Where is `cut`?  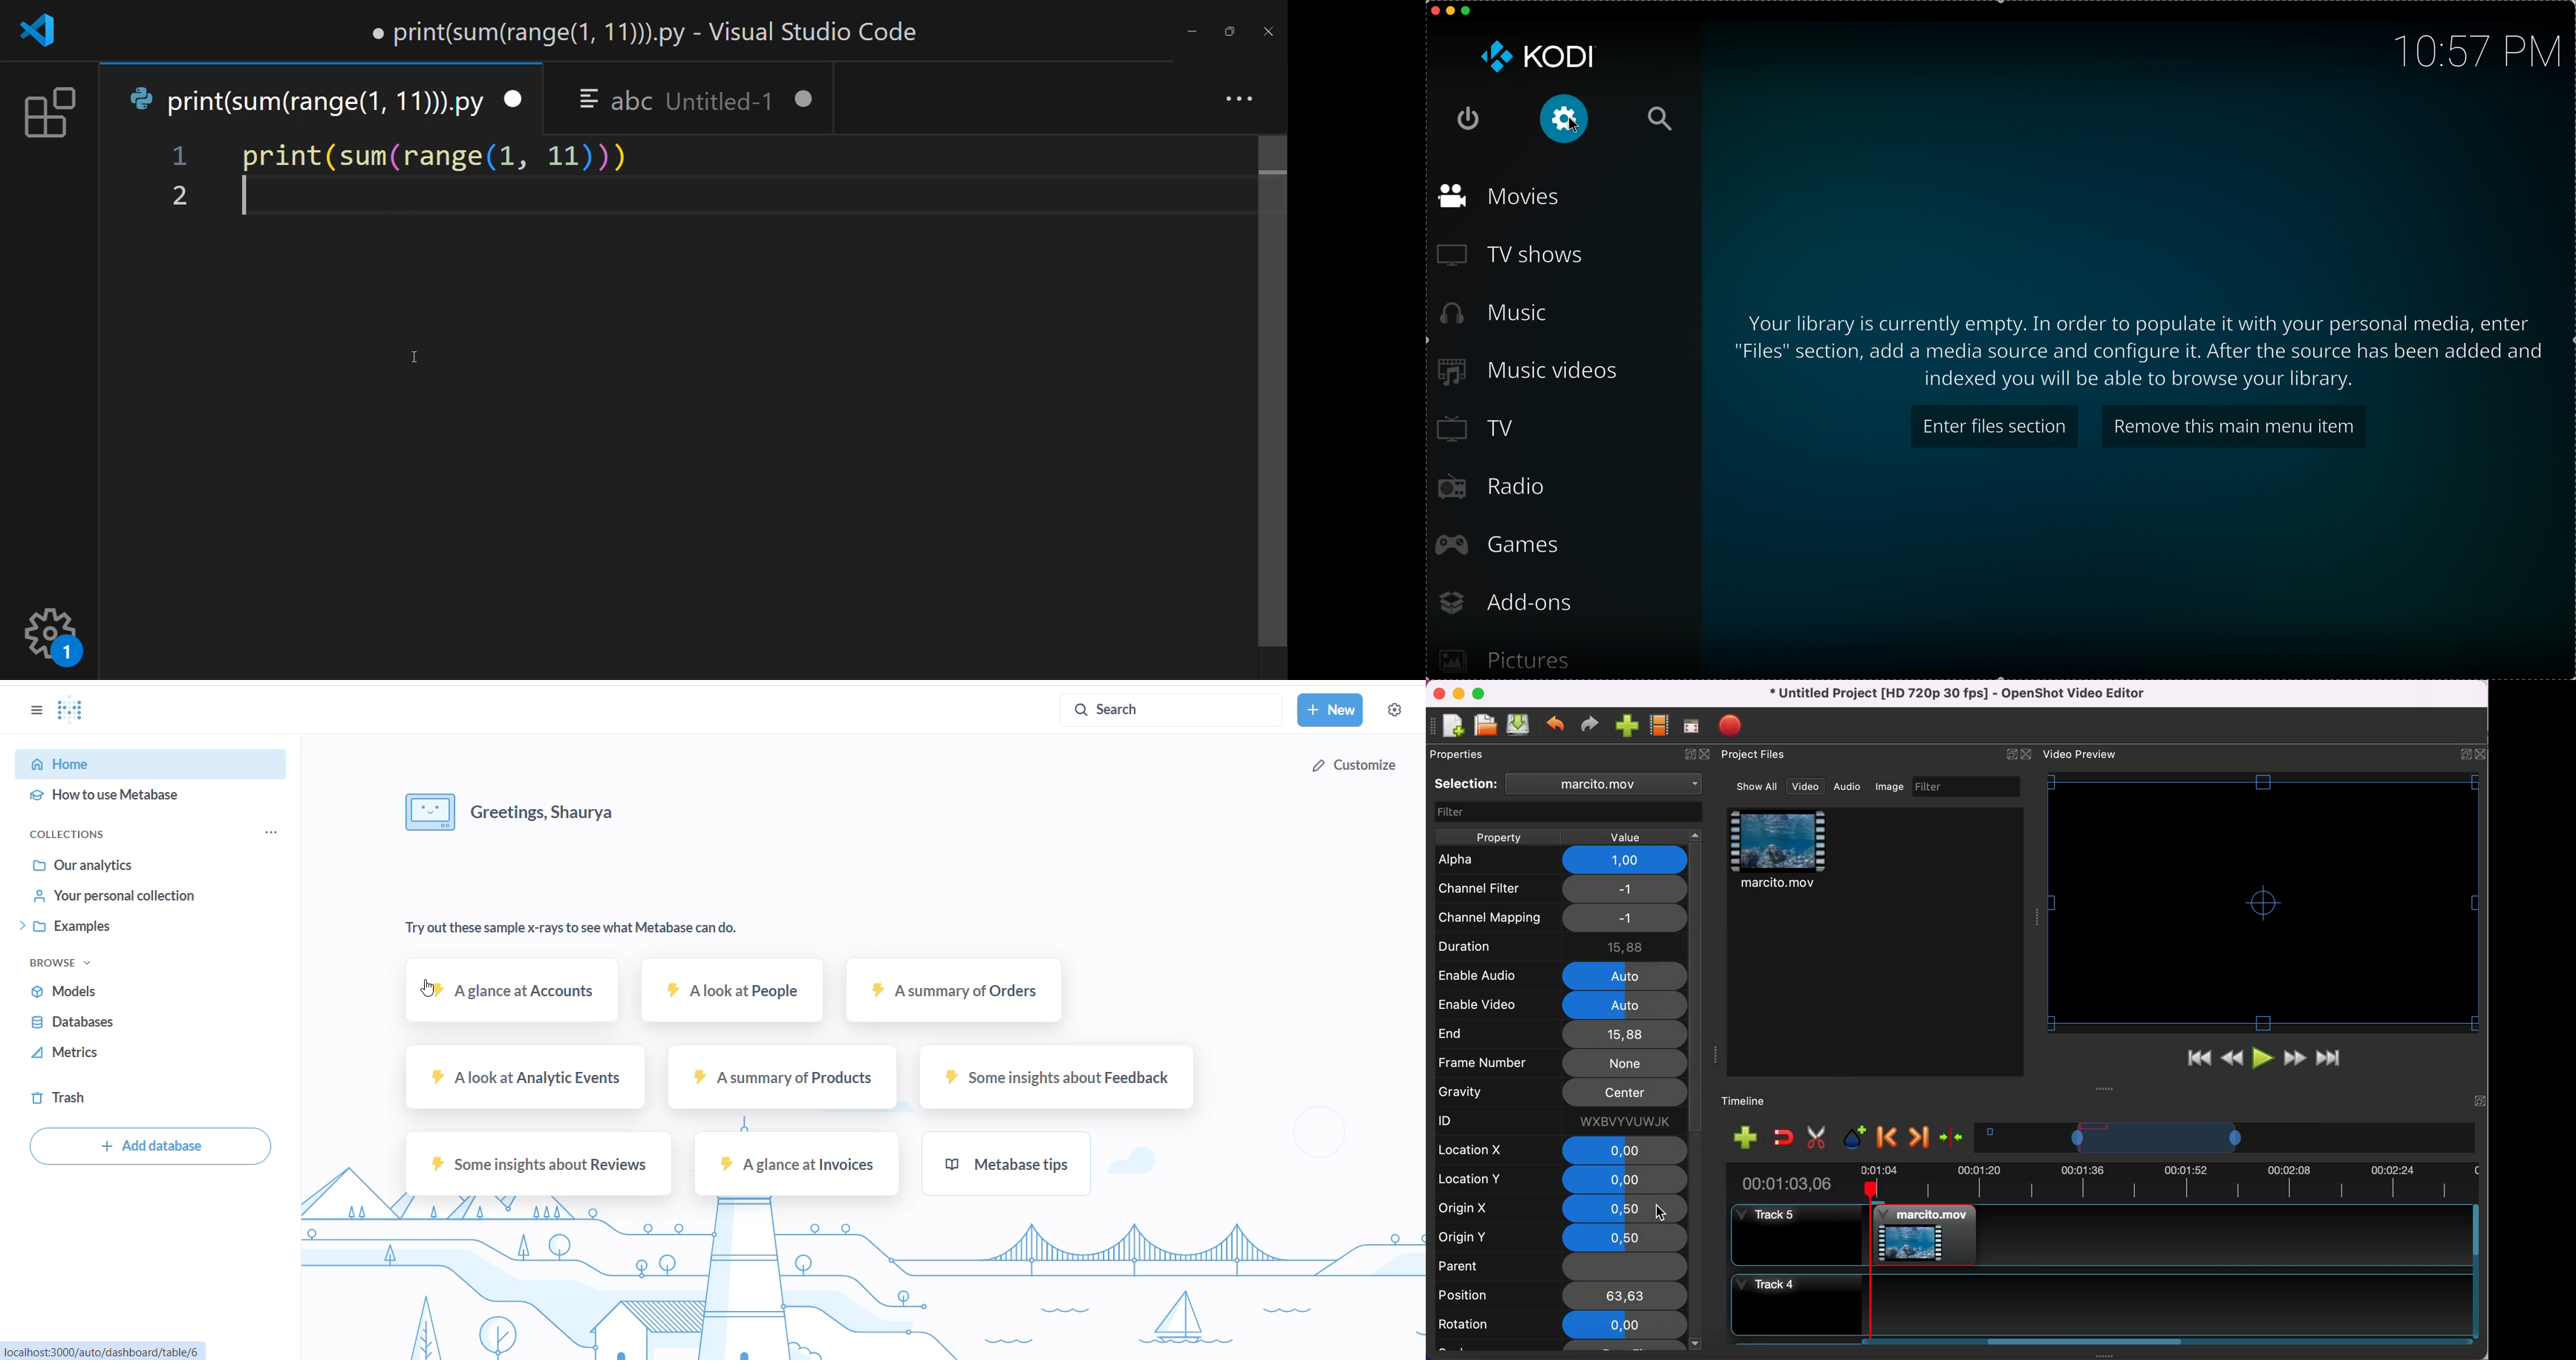 cut is located at coordinates (1817, 1138).